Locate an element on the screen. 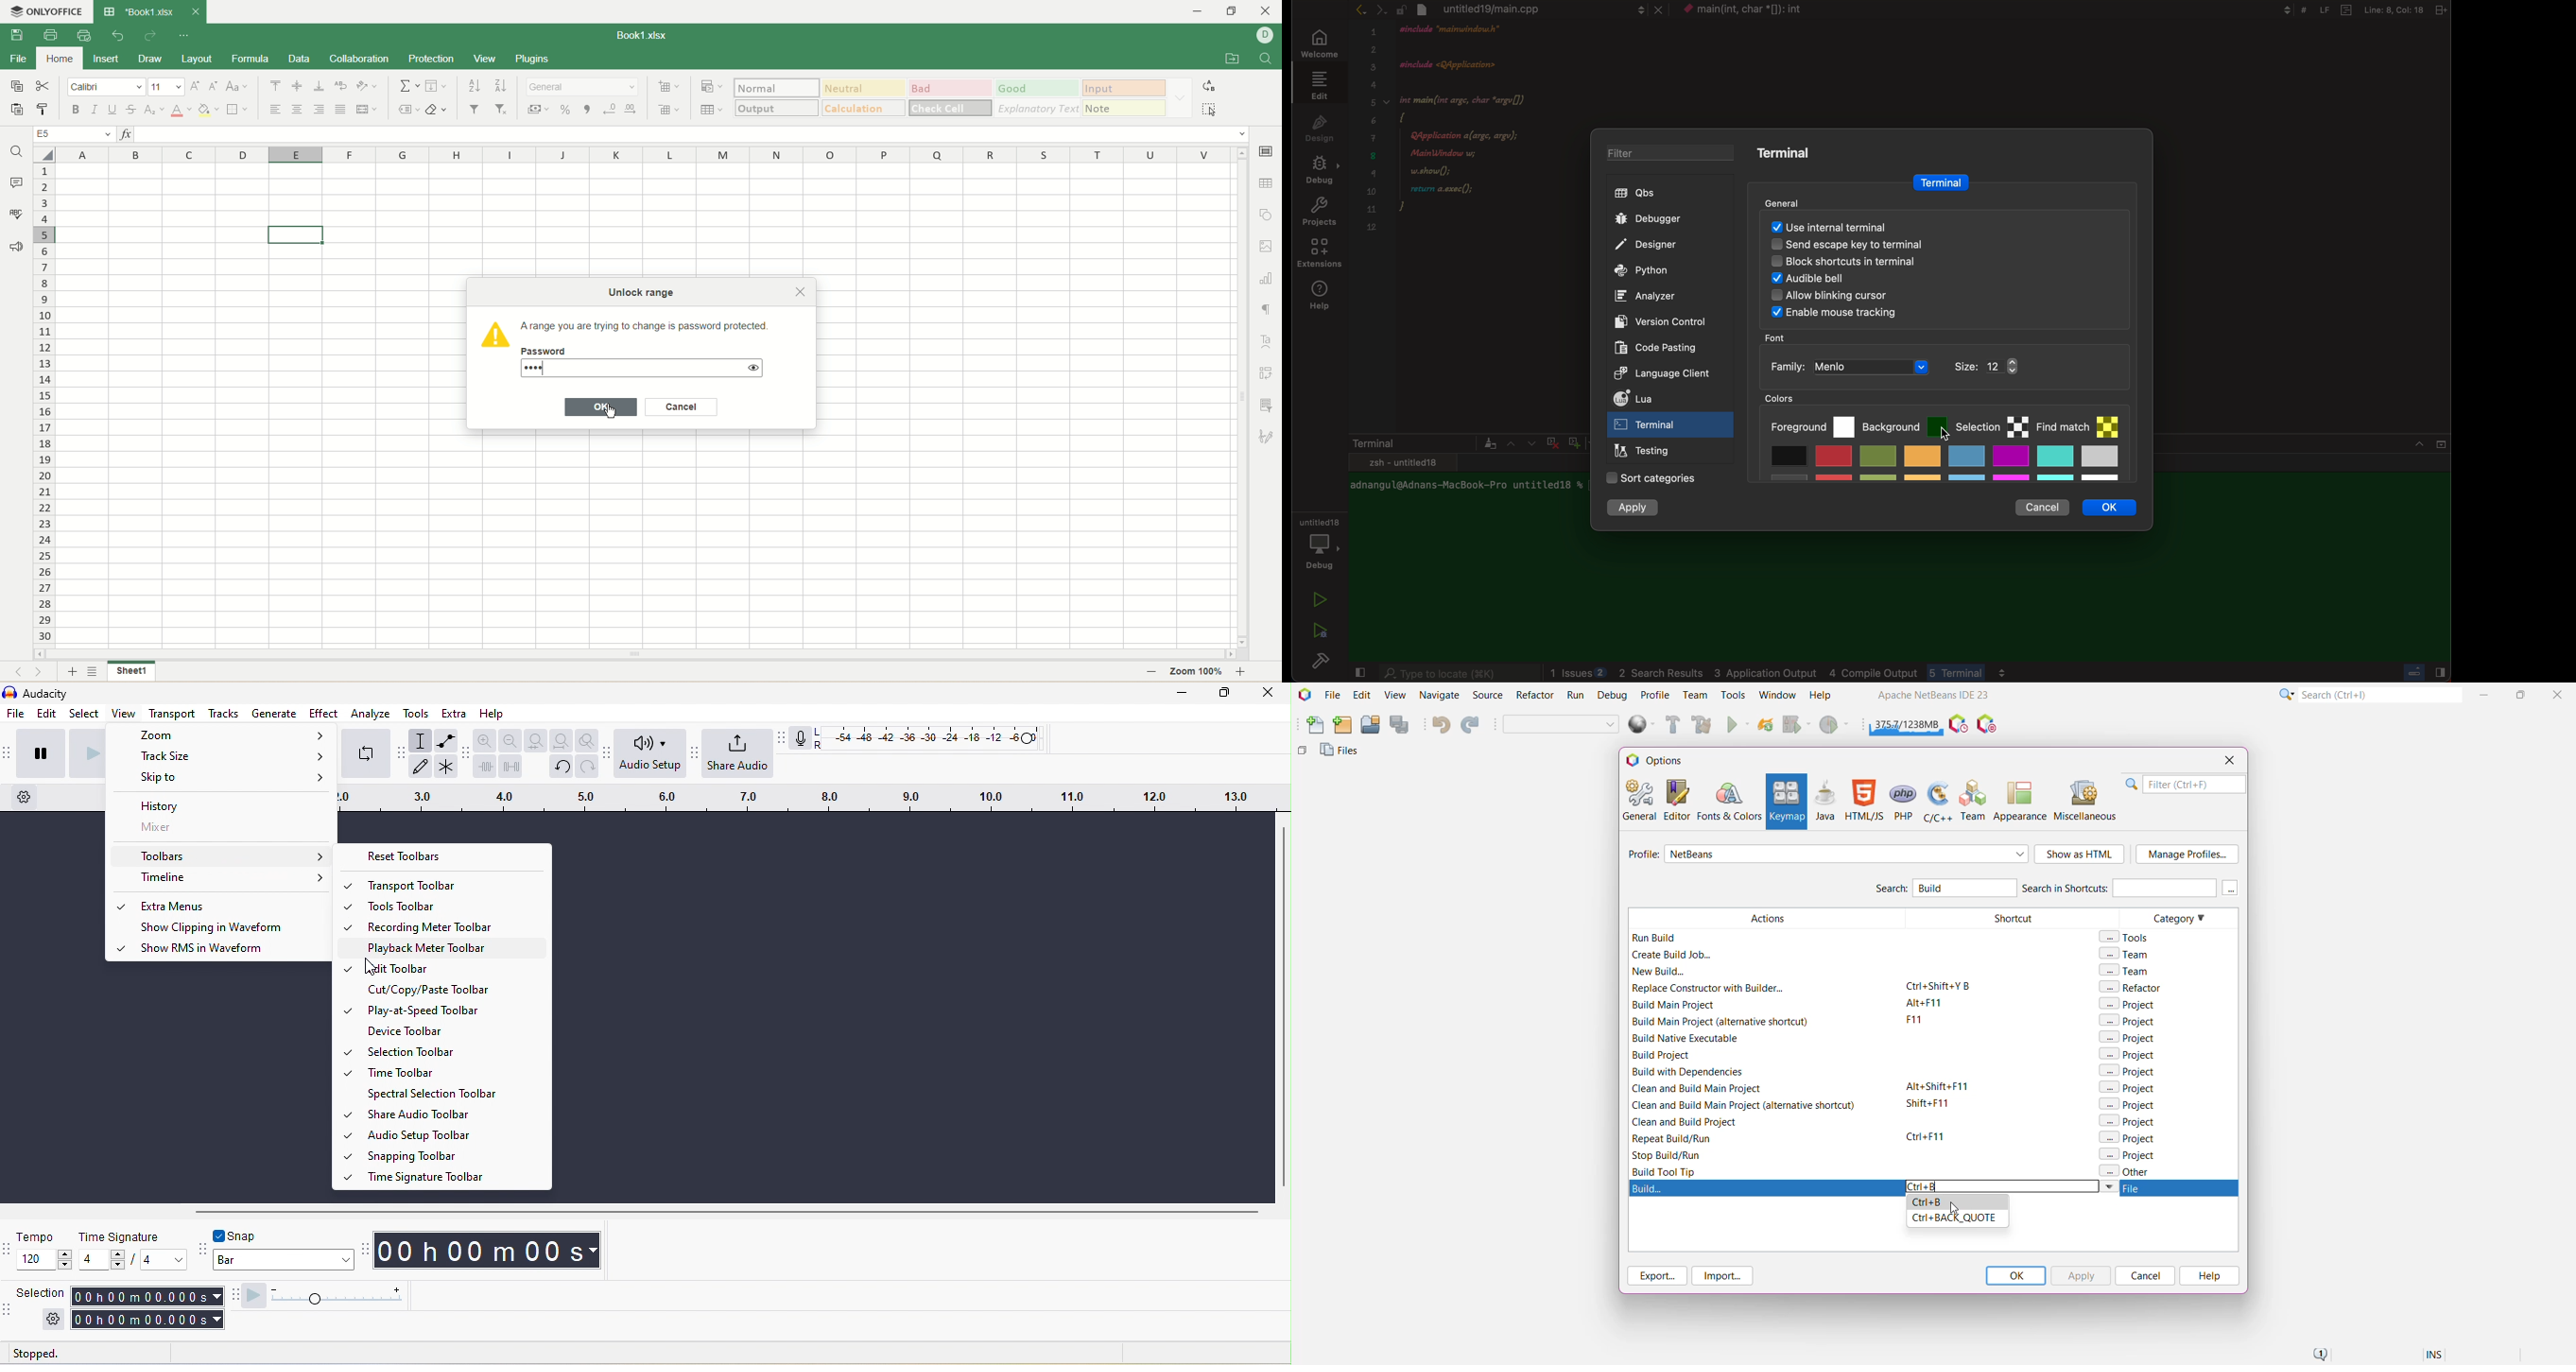 This screenshot has height=1372, width=2576. Filter is located at coordinates (2185, 784).